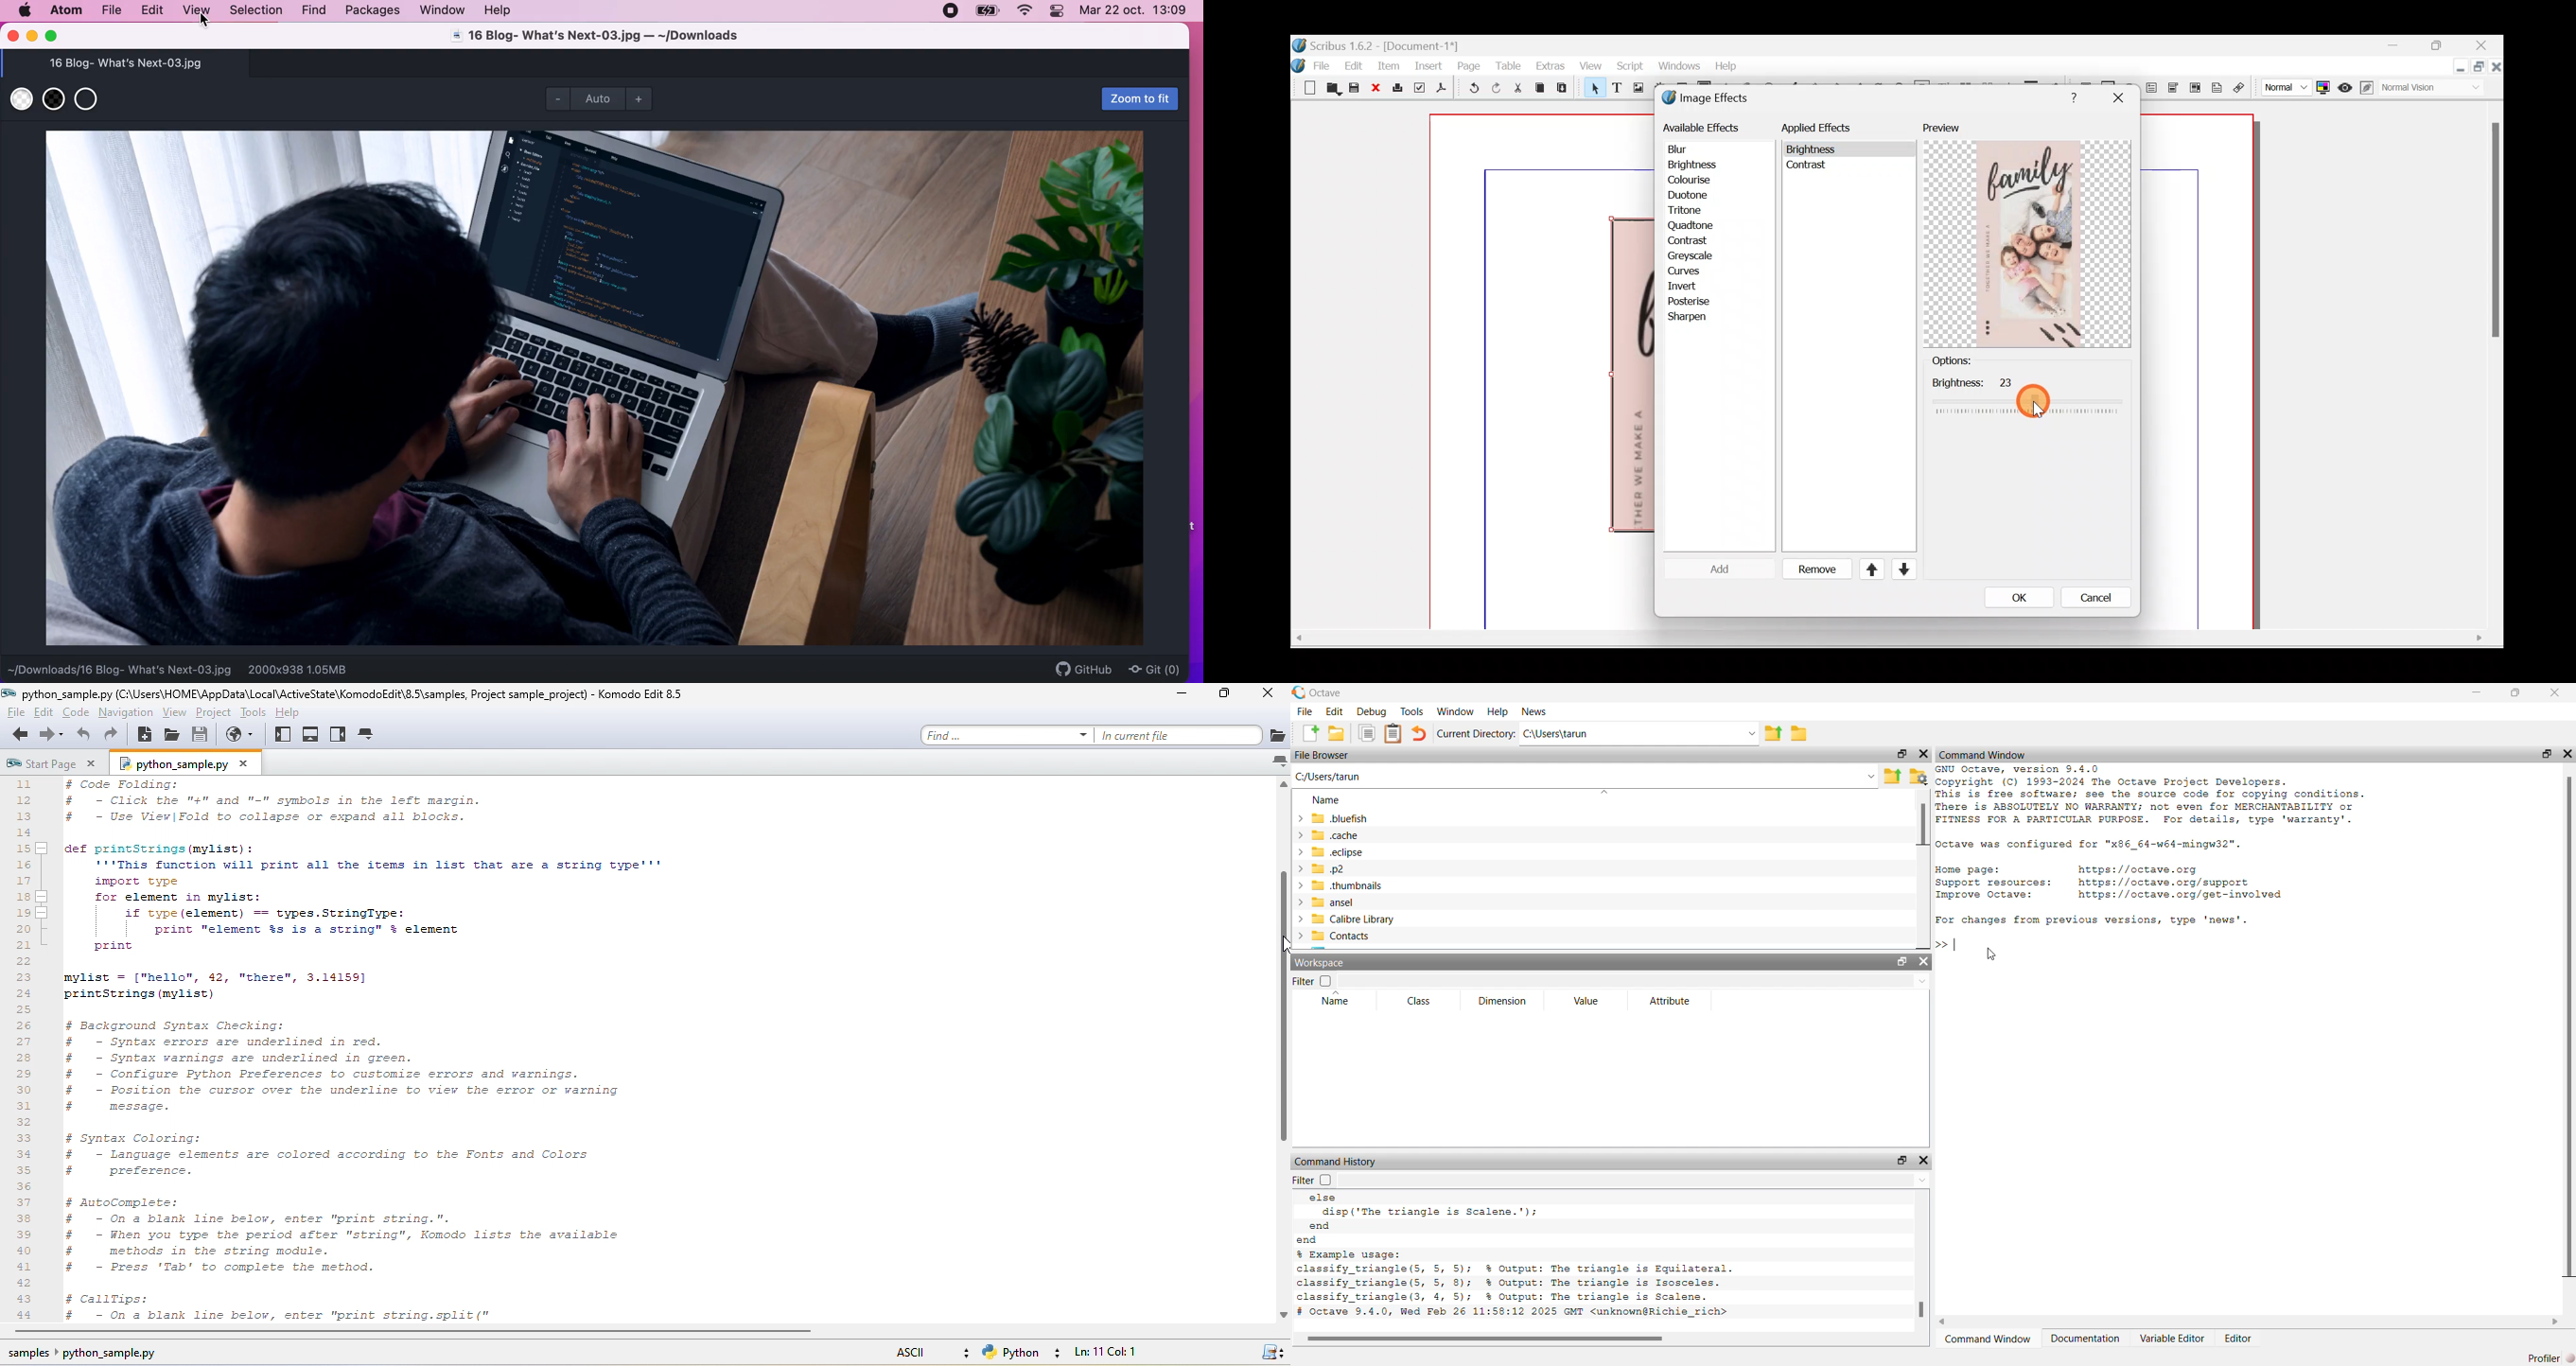 Image resolution: width=2576 pixels, height=1372 pixels. What do you see at coordinates (254, 712) in the screenshot?
I see `tools` at bounding box center [254, 712].